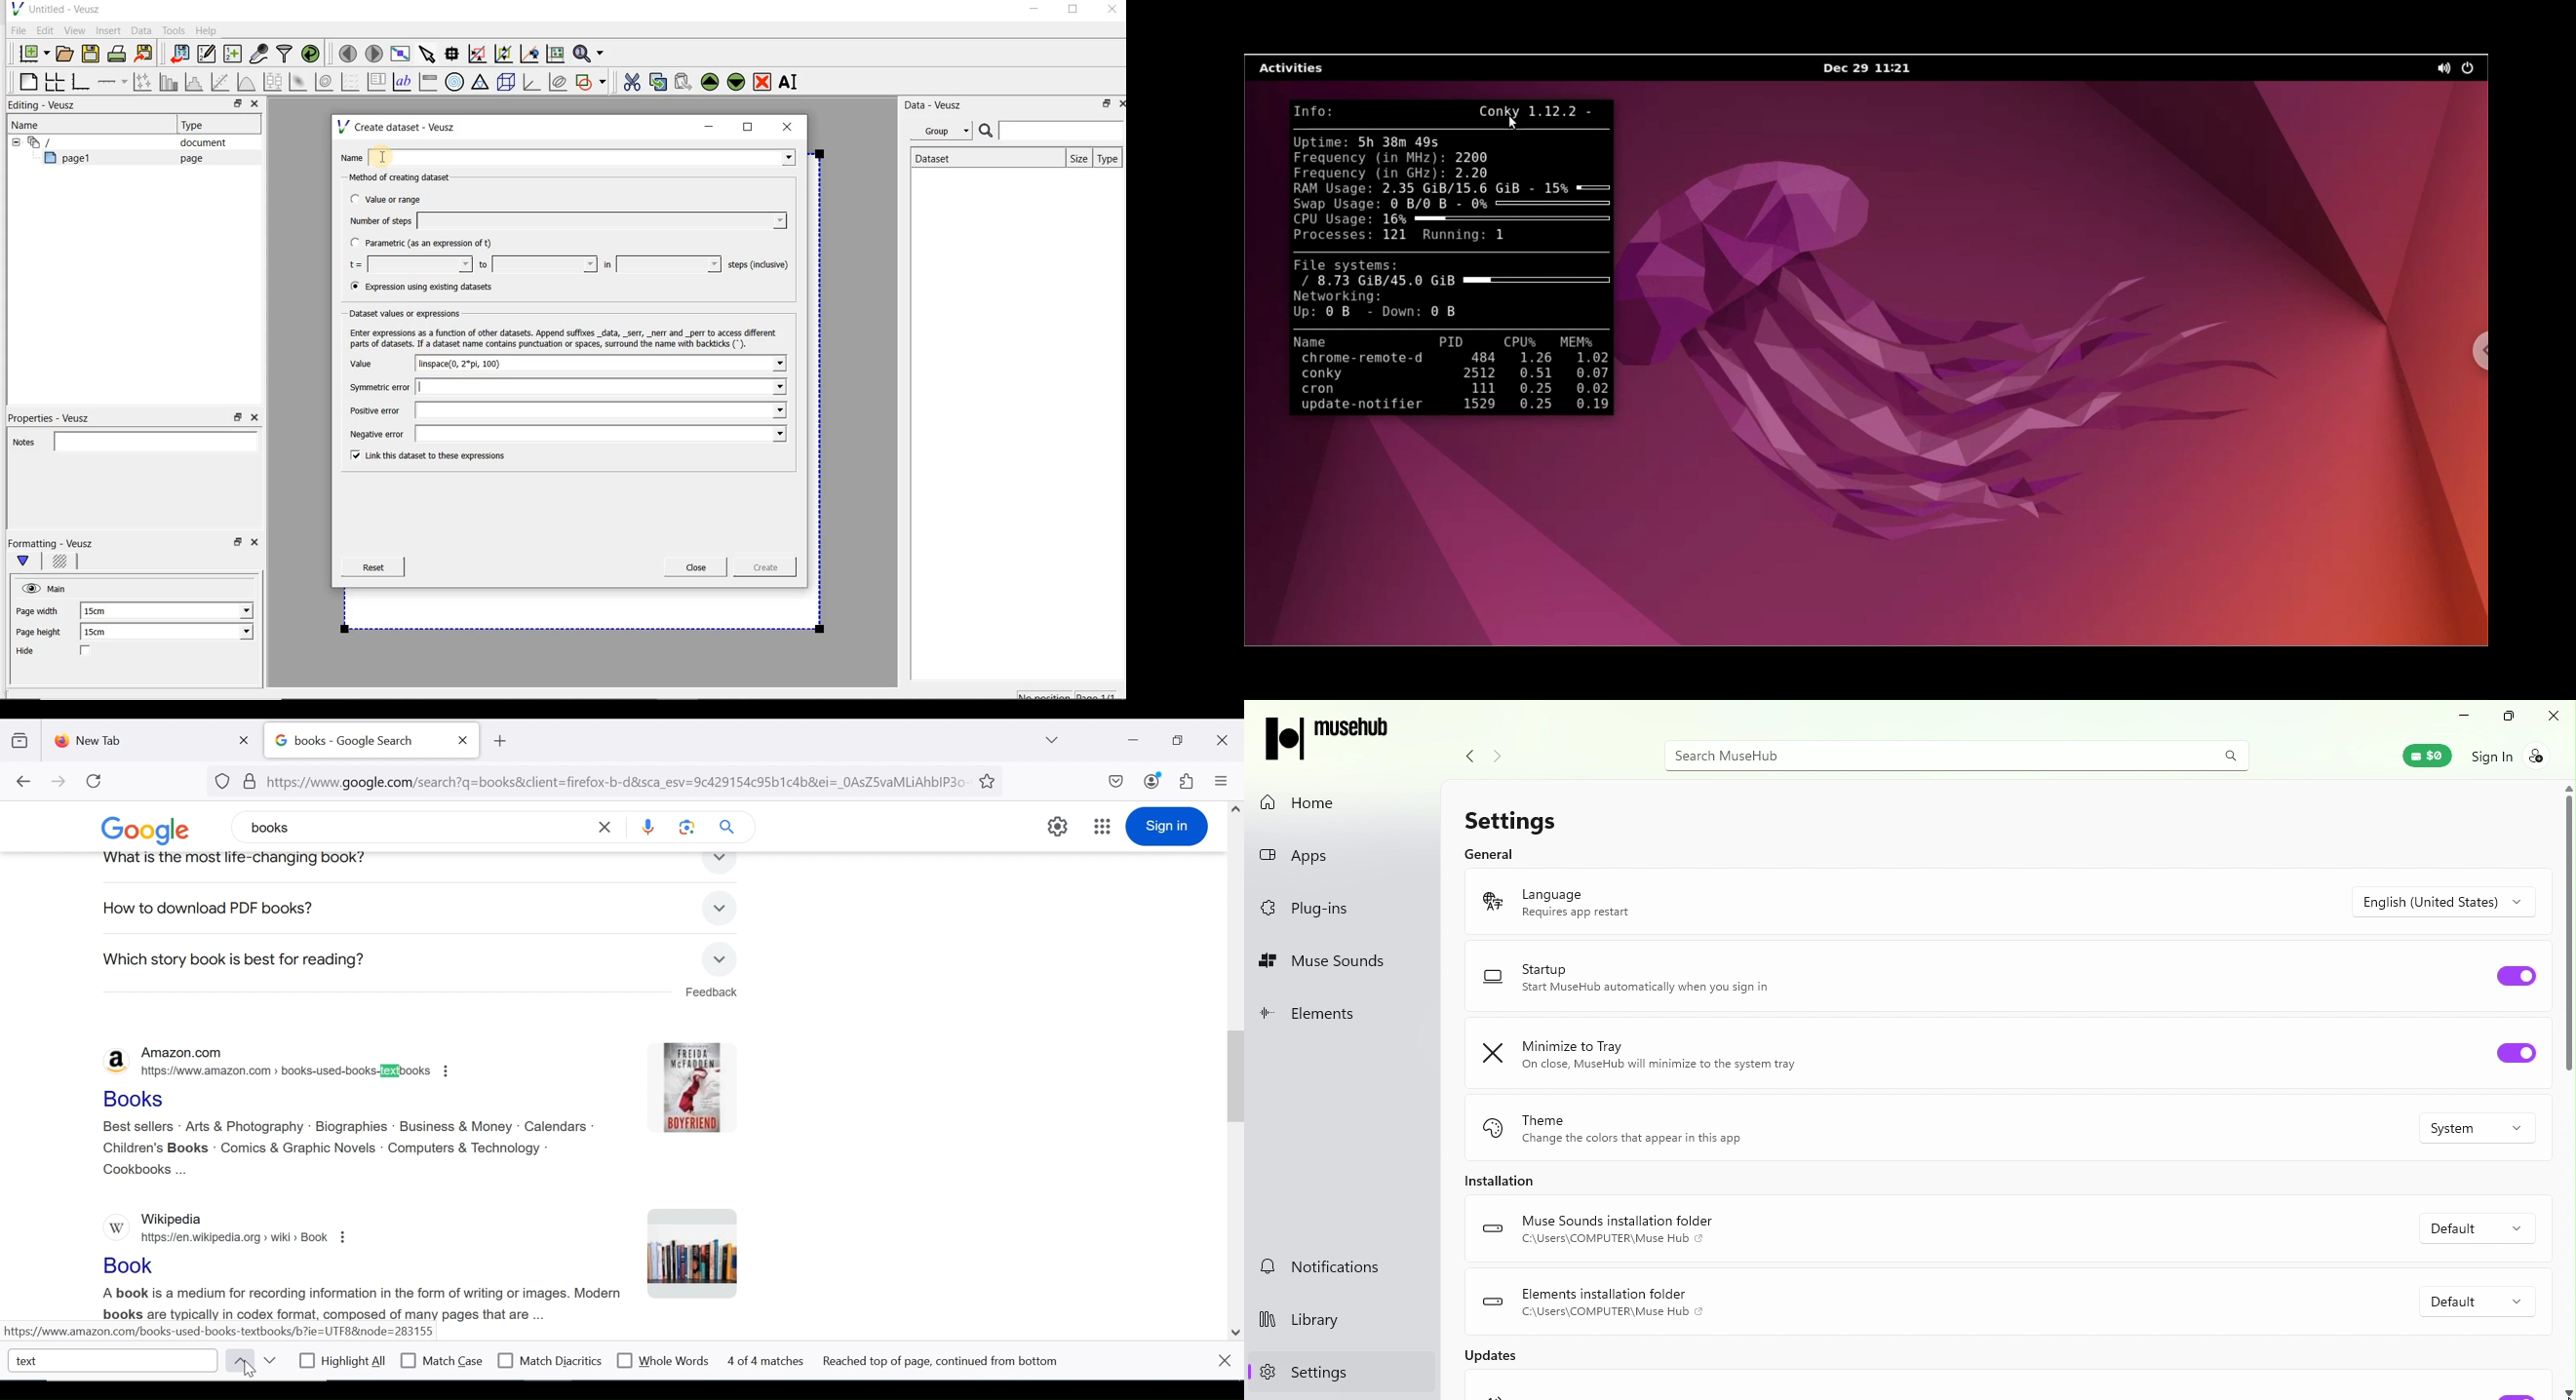 The height and width of the screenshot is (1400, 2576). What do you see at coordinates (1074, 11) in the screenshot?
I see `maximize` at bounding box center [1074, 11].